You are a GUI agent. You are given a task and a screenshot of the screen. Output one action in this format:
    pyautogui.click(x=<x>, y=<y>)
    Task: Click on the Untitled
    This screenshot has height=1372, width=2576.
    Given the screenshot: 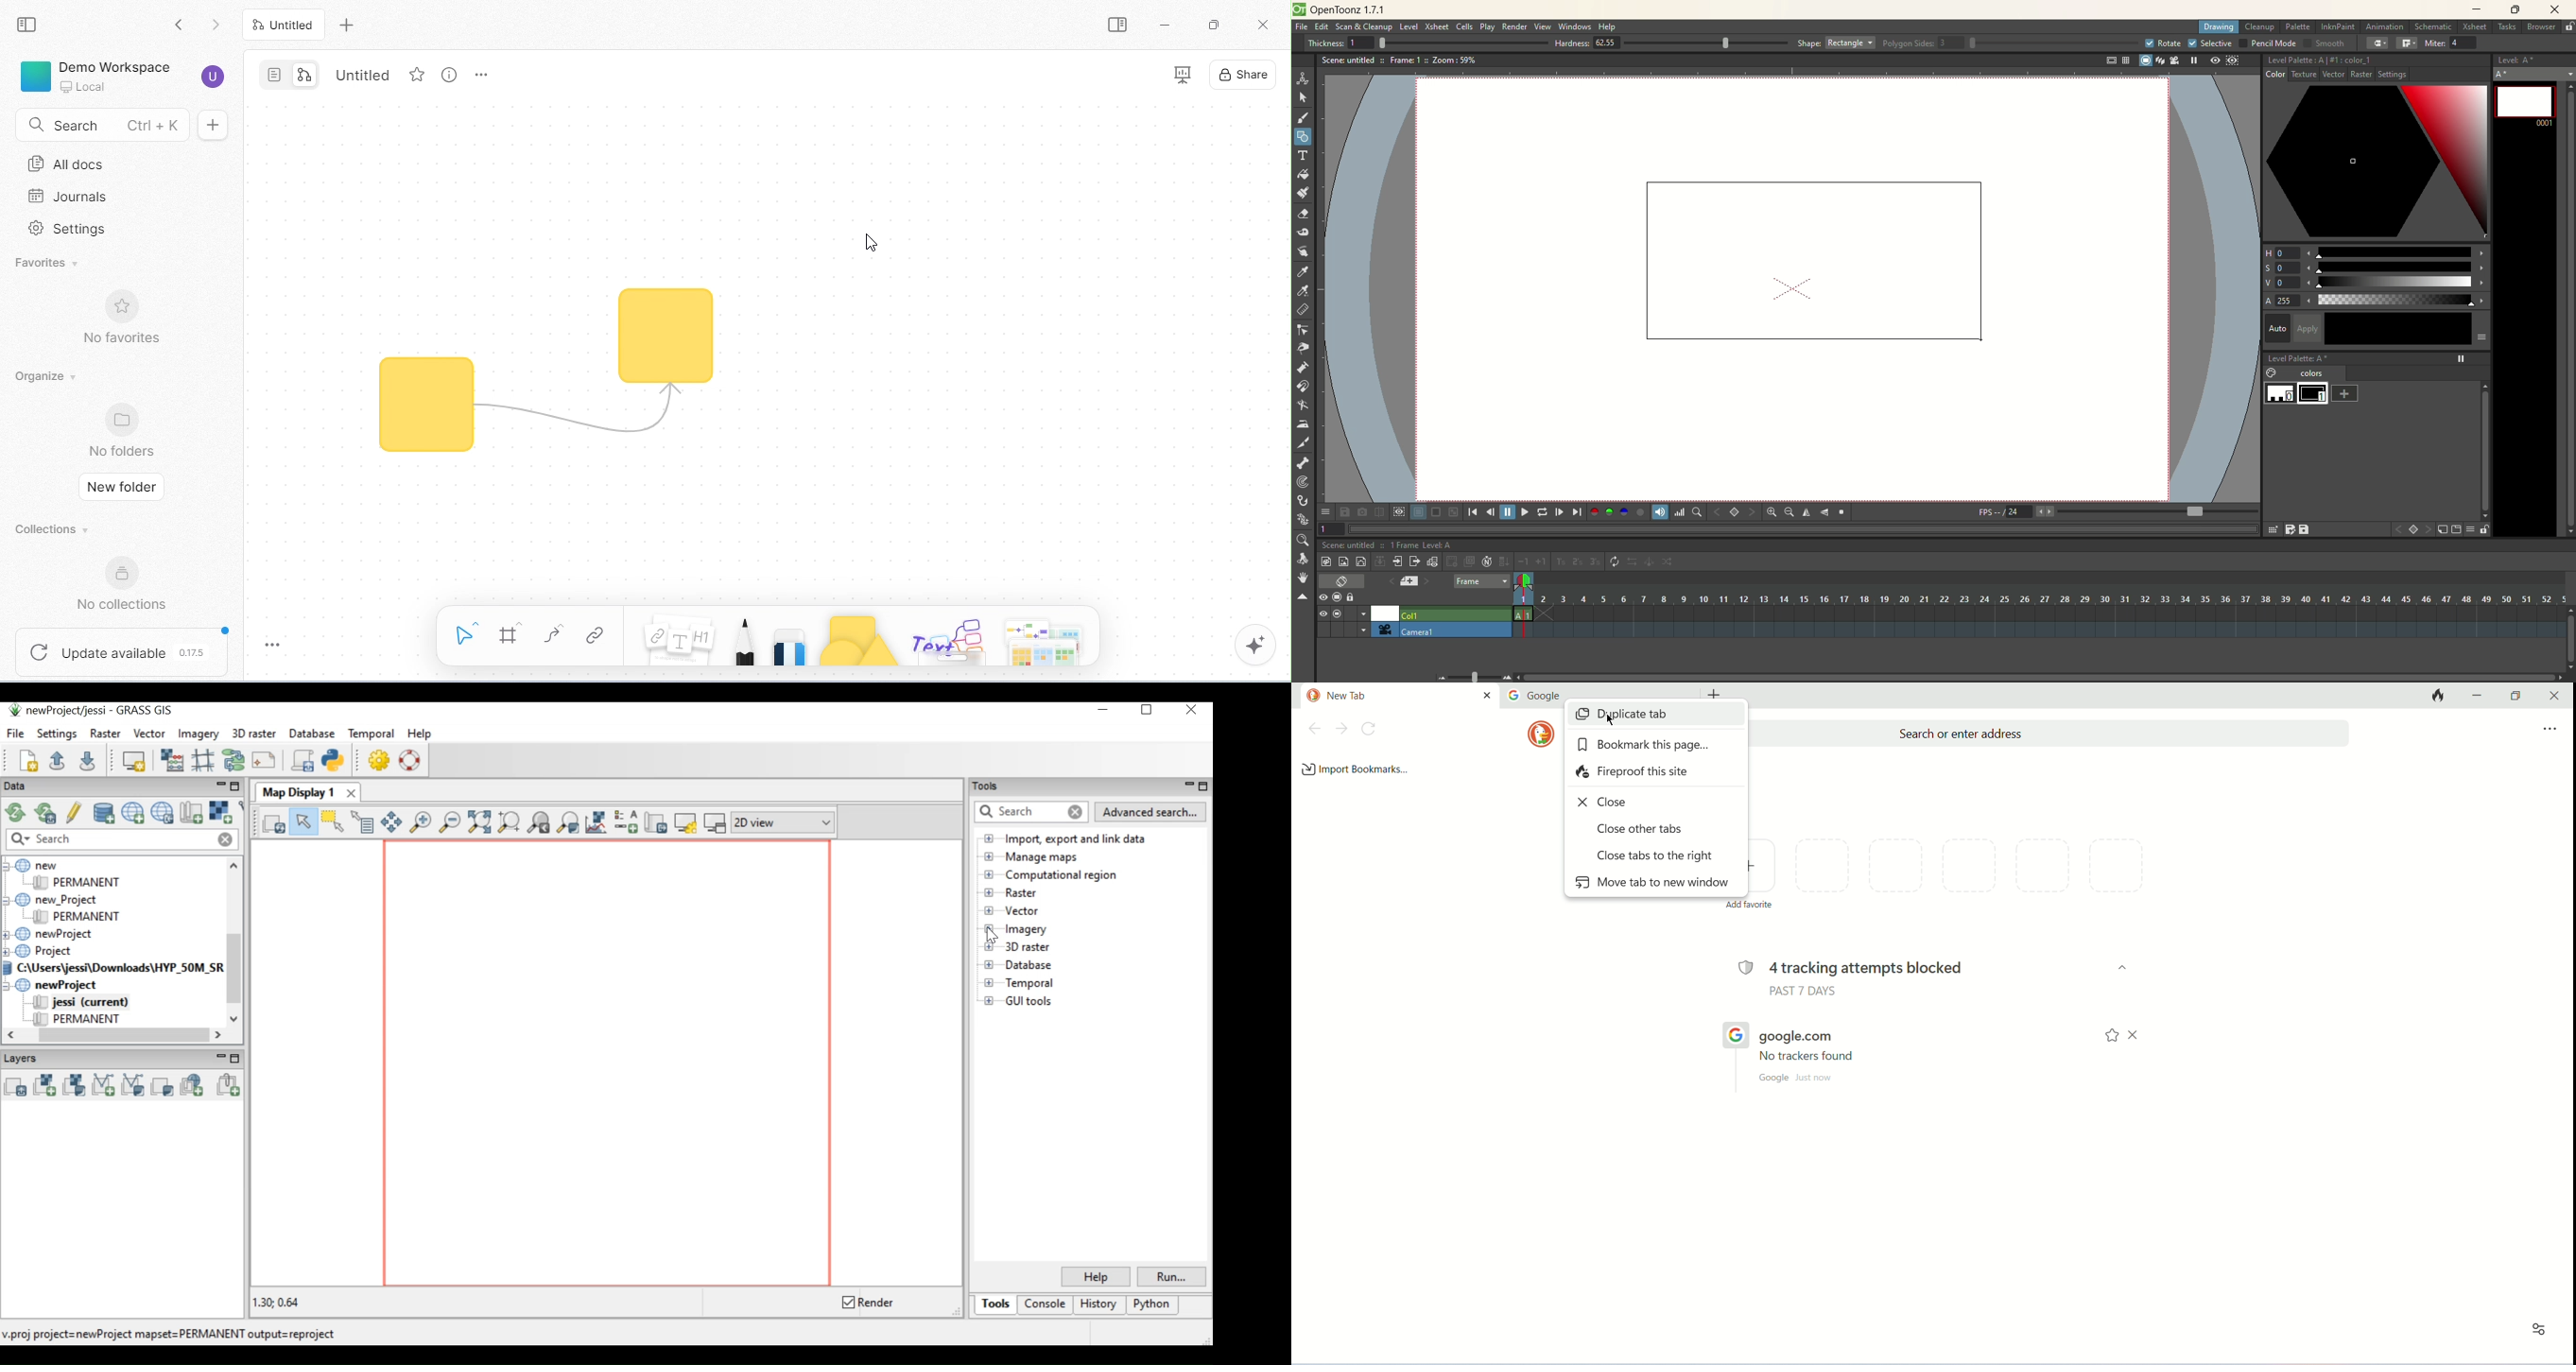 What is the action you would take?
    pyautogui.click(x=365, y=76)
    